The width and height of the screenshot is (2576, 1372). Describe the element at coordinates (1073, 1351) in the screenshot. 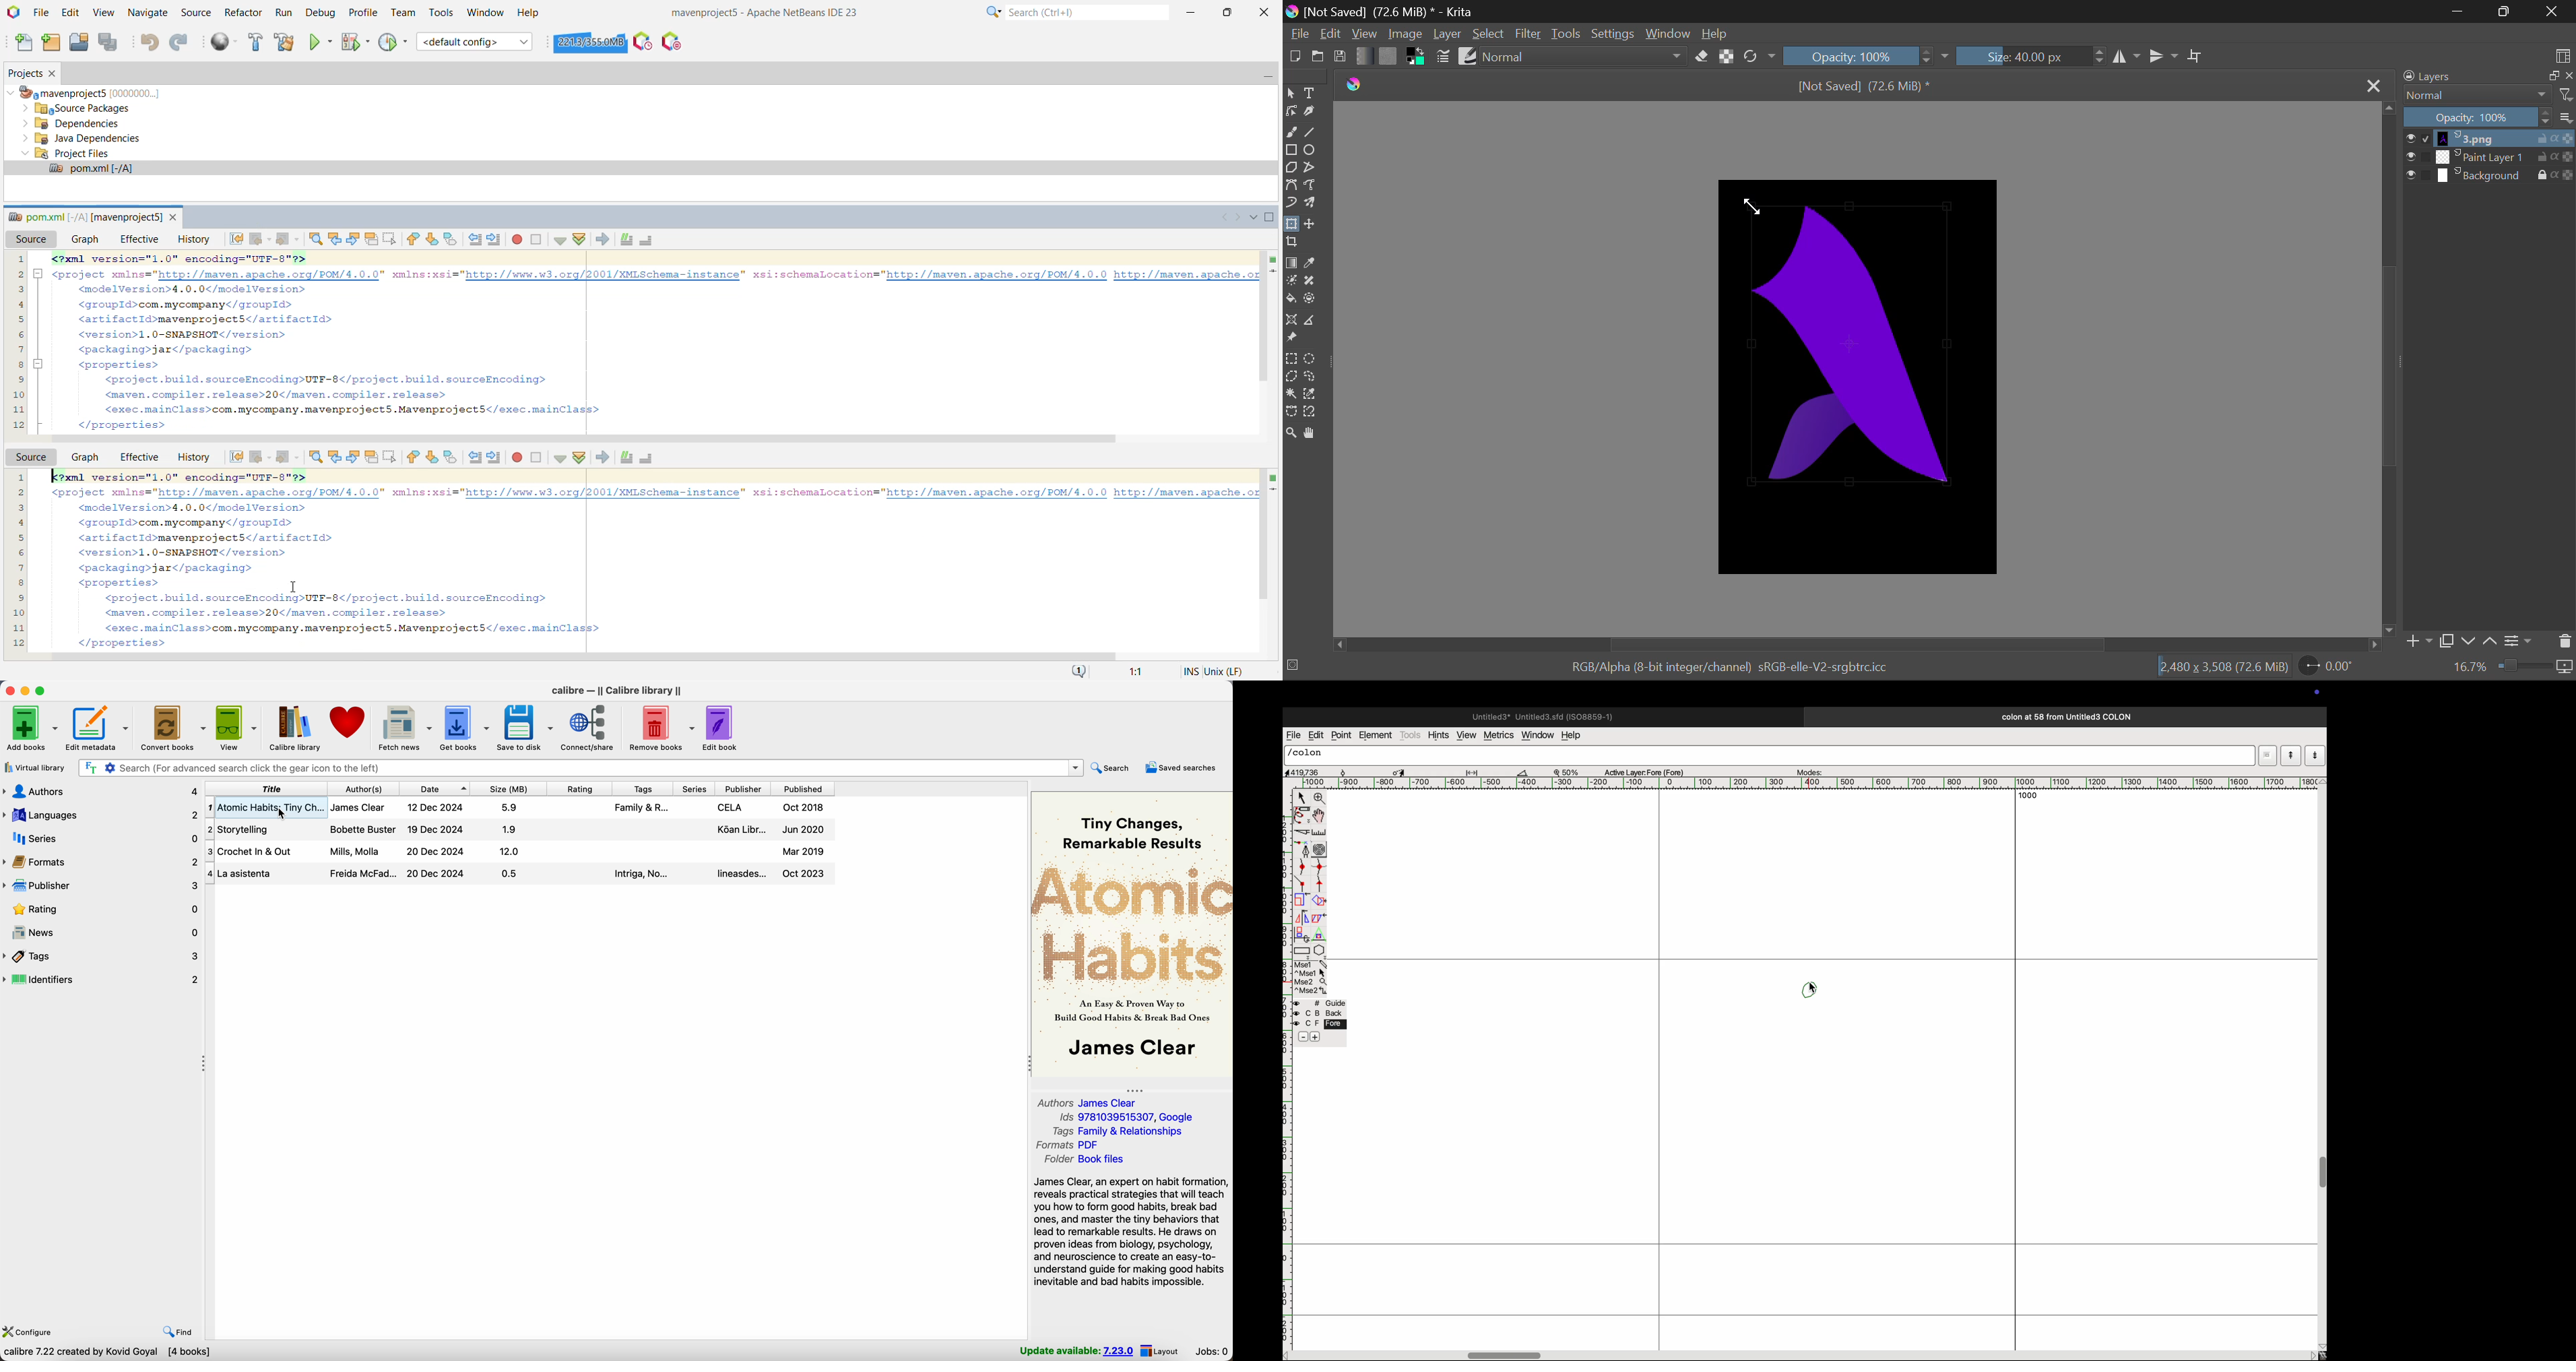

I see `update available` at that location.